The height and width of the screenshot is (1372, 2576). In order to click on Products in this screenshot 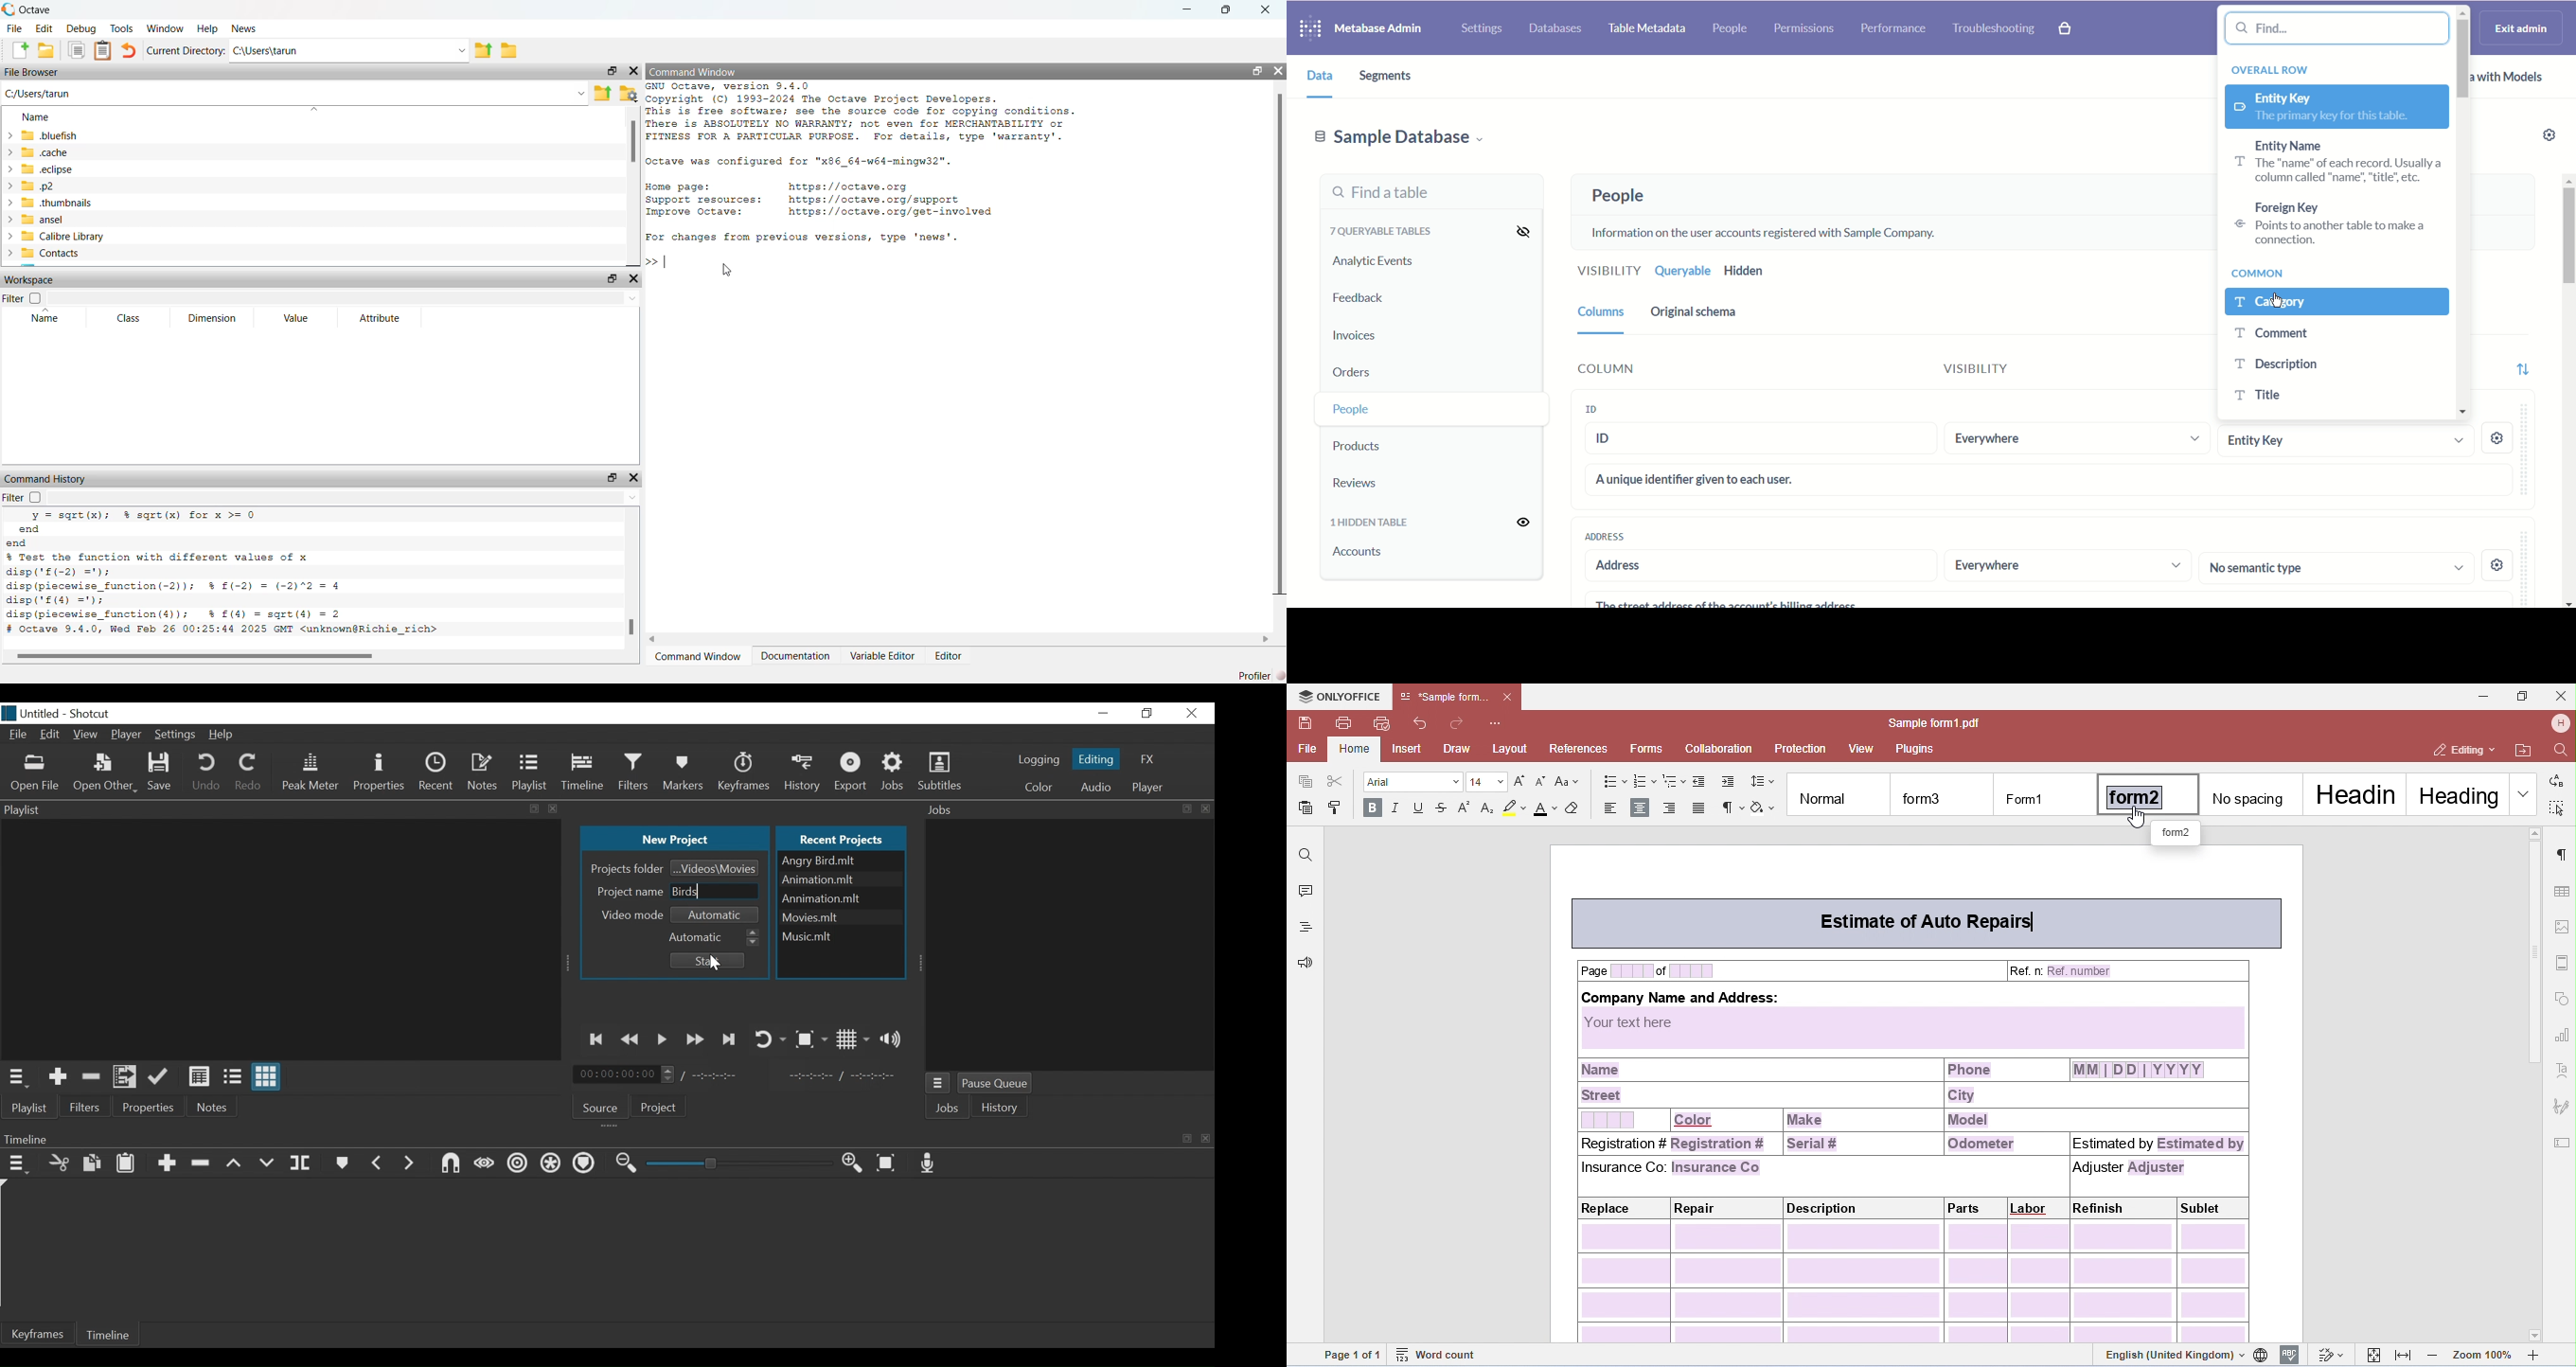, I will do `click(1383, 444)`.